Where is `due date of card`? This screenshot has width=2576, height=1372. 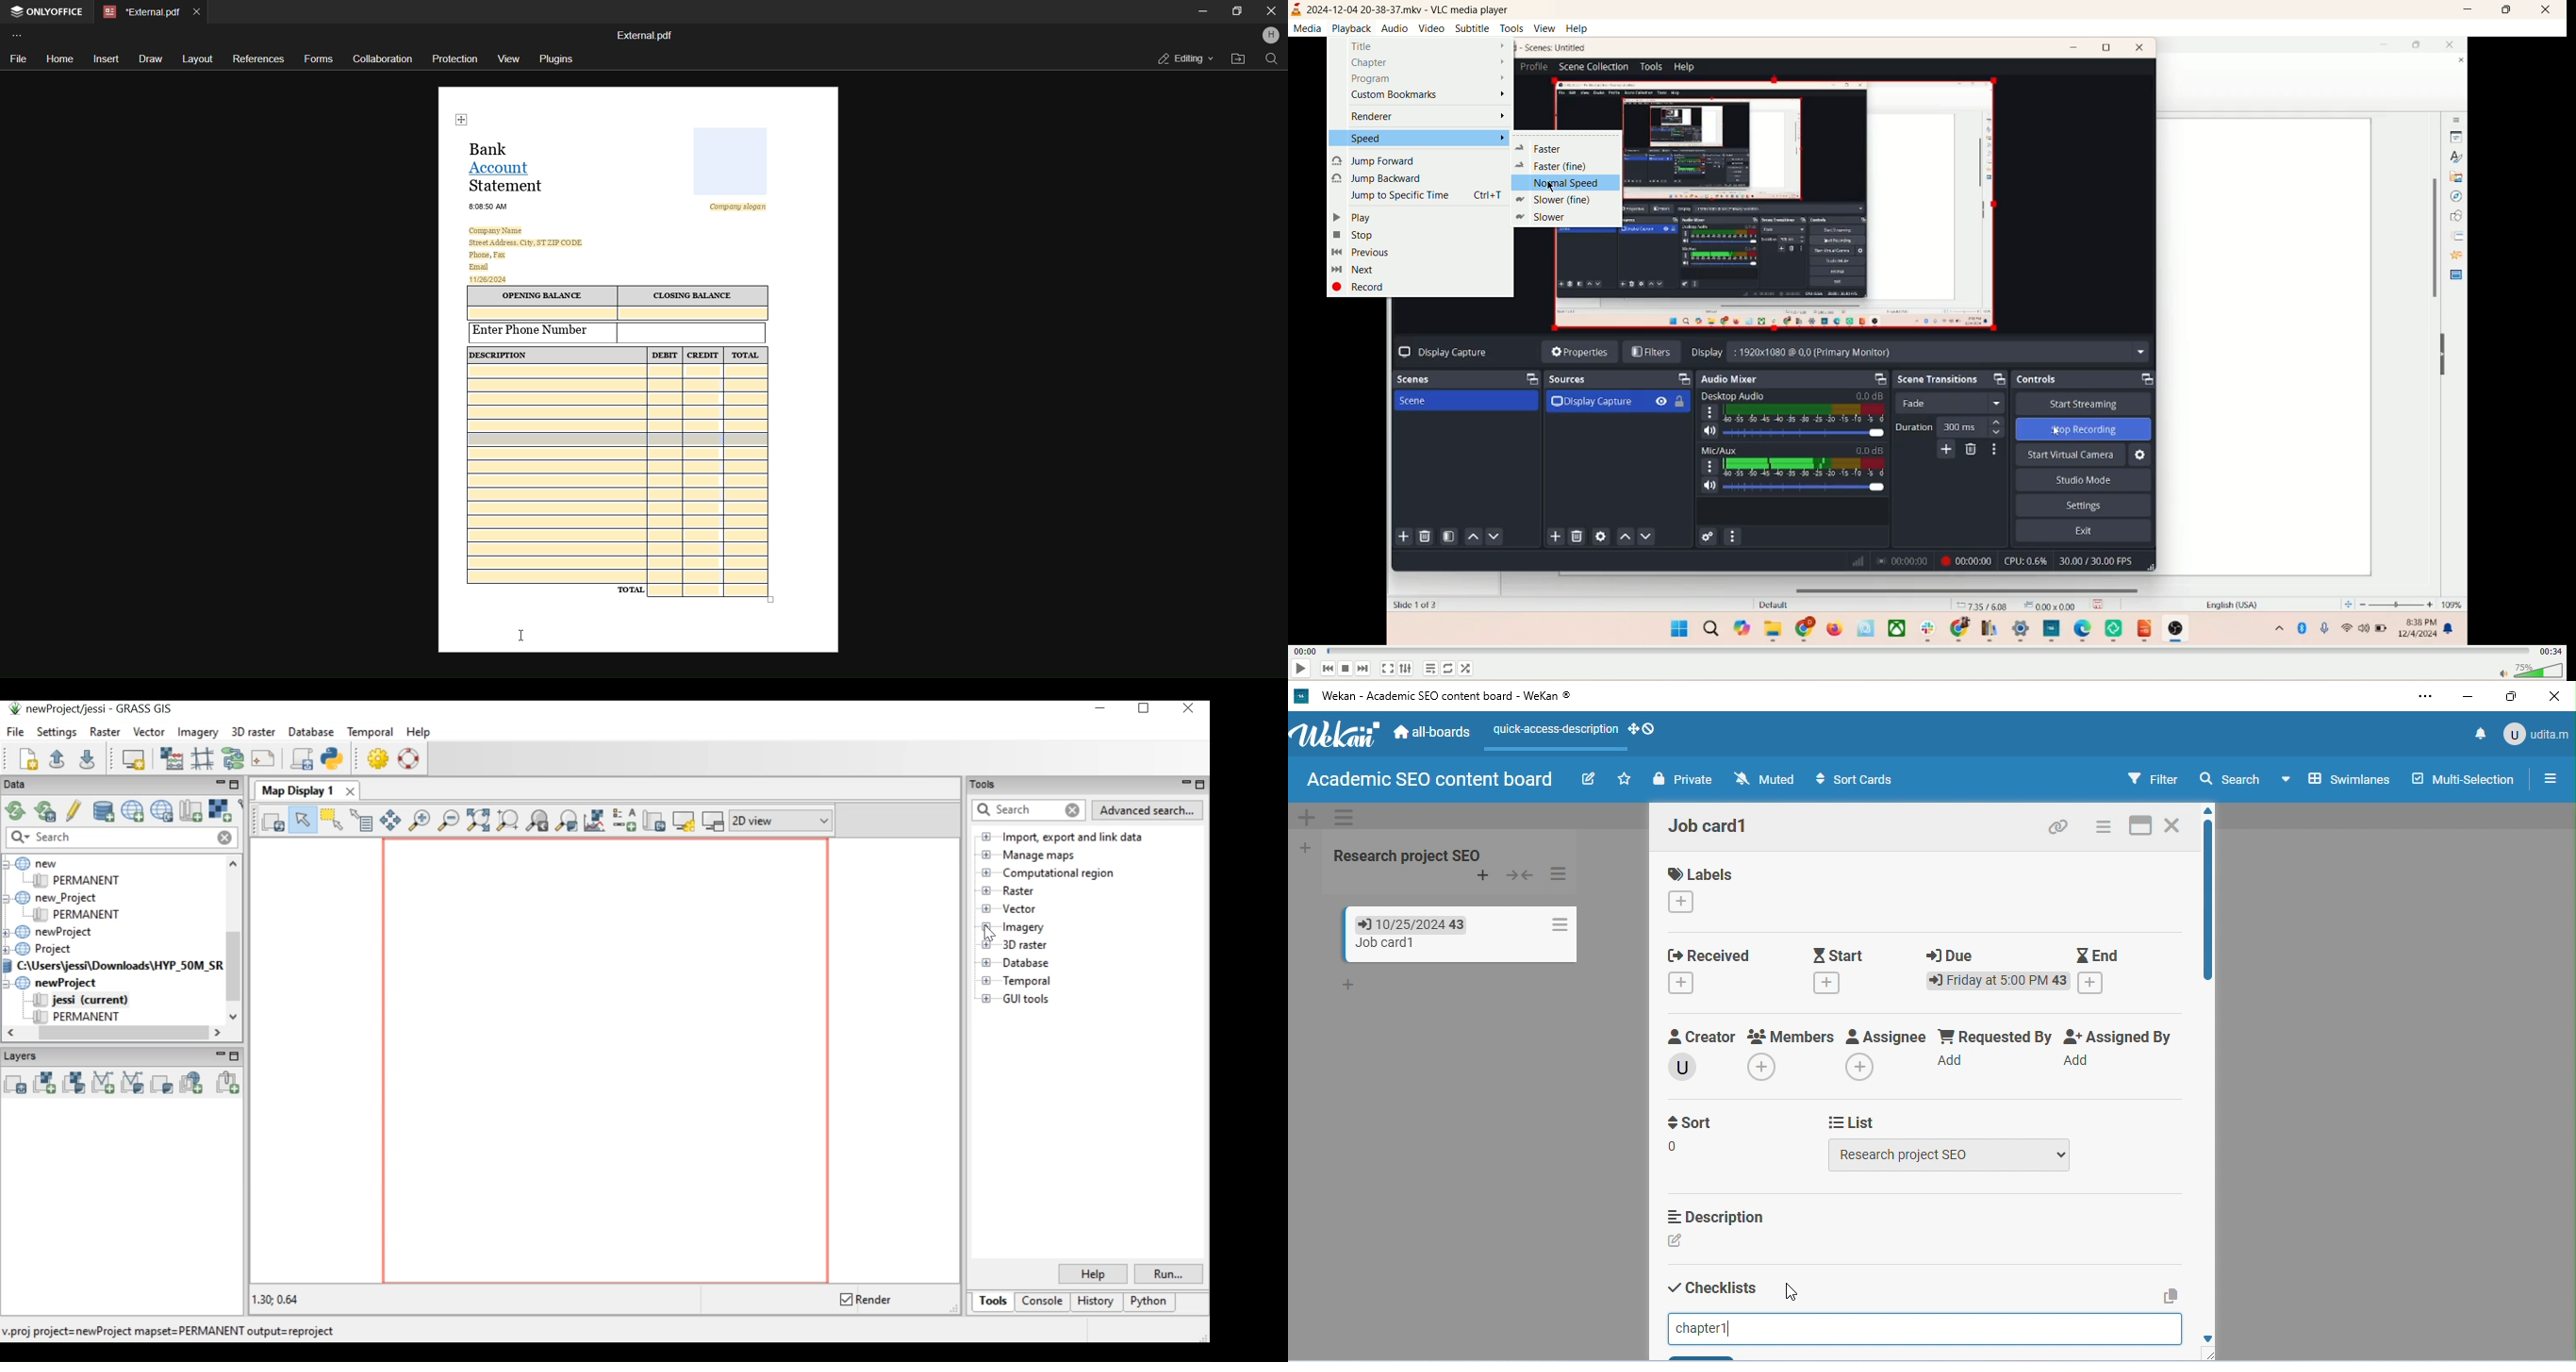 due date of card is located at coordinates (1401, 923).